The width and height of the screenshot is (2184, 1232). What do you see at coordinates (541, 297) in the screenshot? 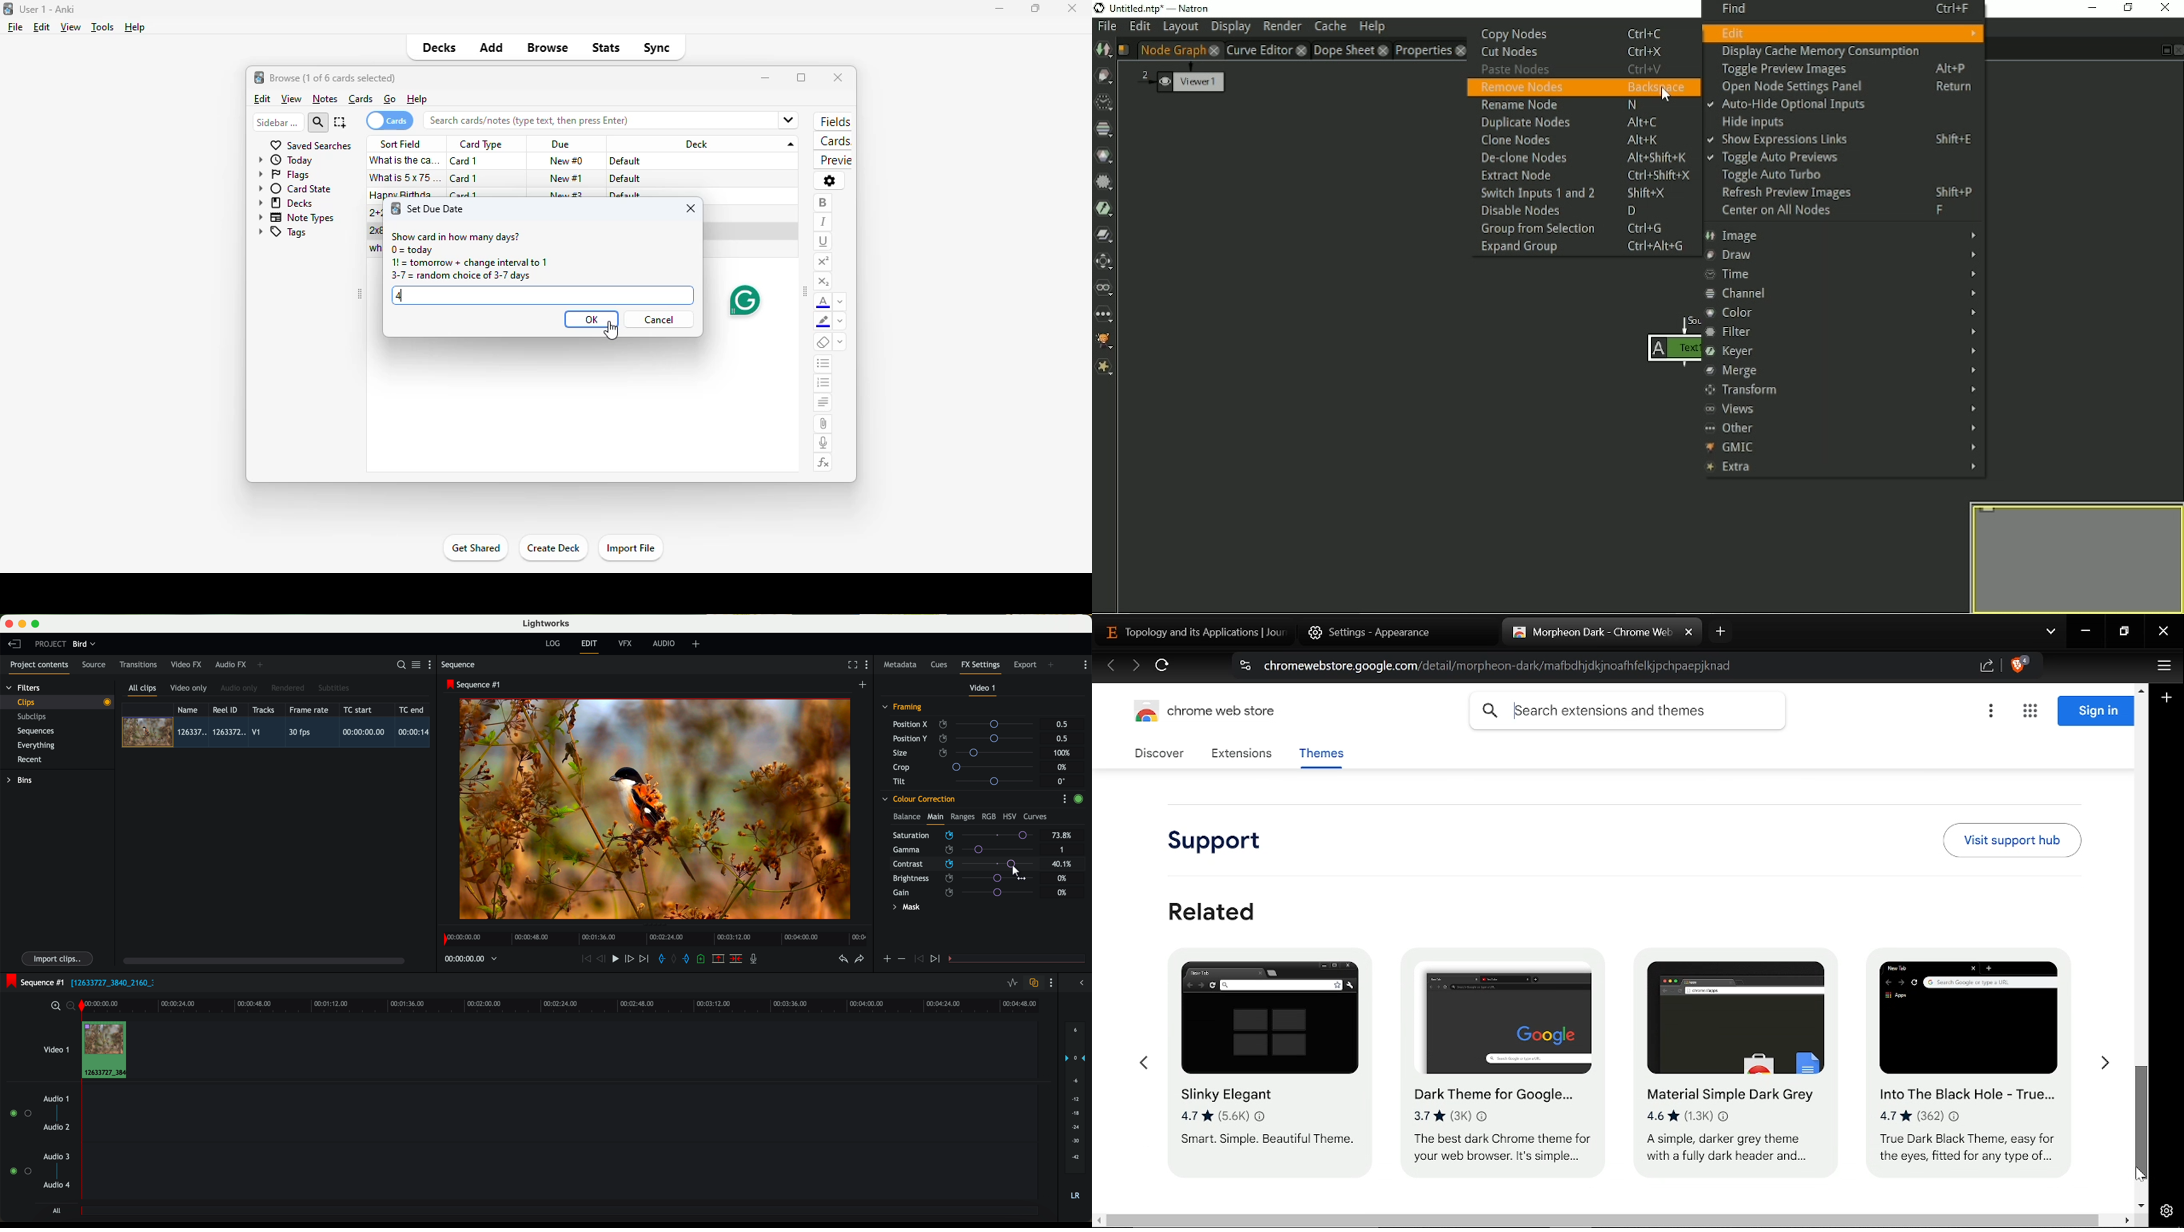
I see `4 ` at bounding box center [541, 297].